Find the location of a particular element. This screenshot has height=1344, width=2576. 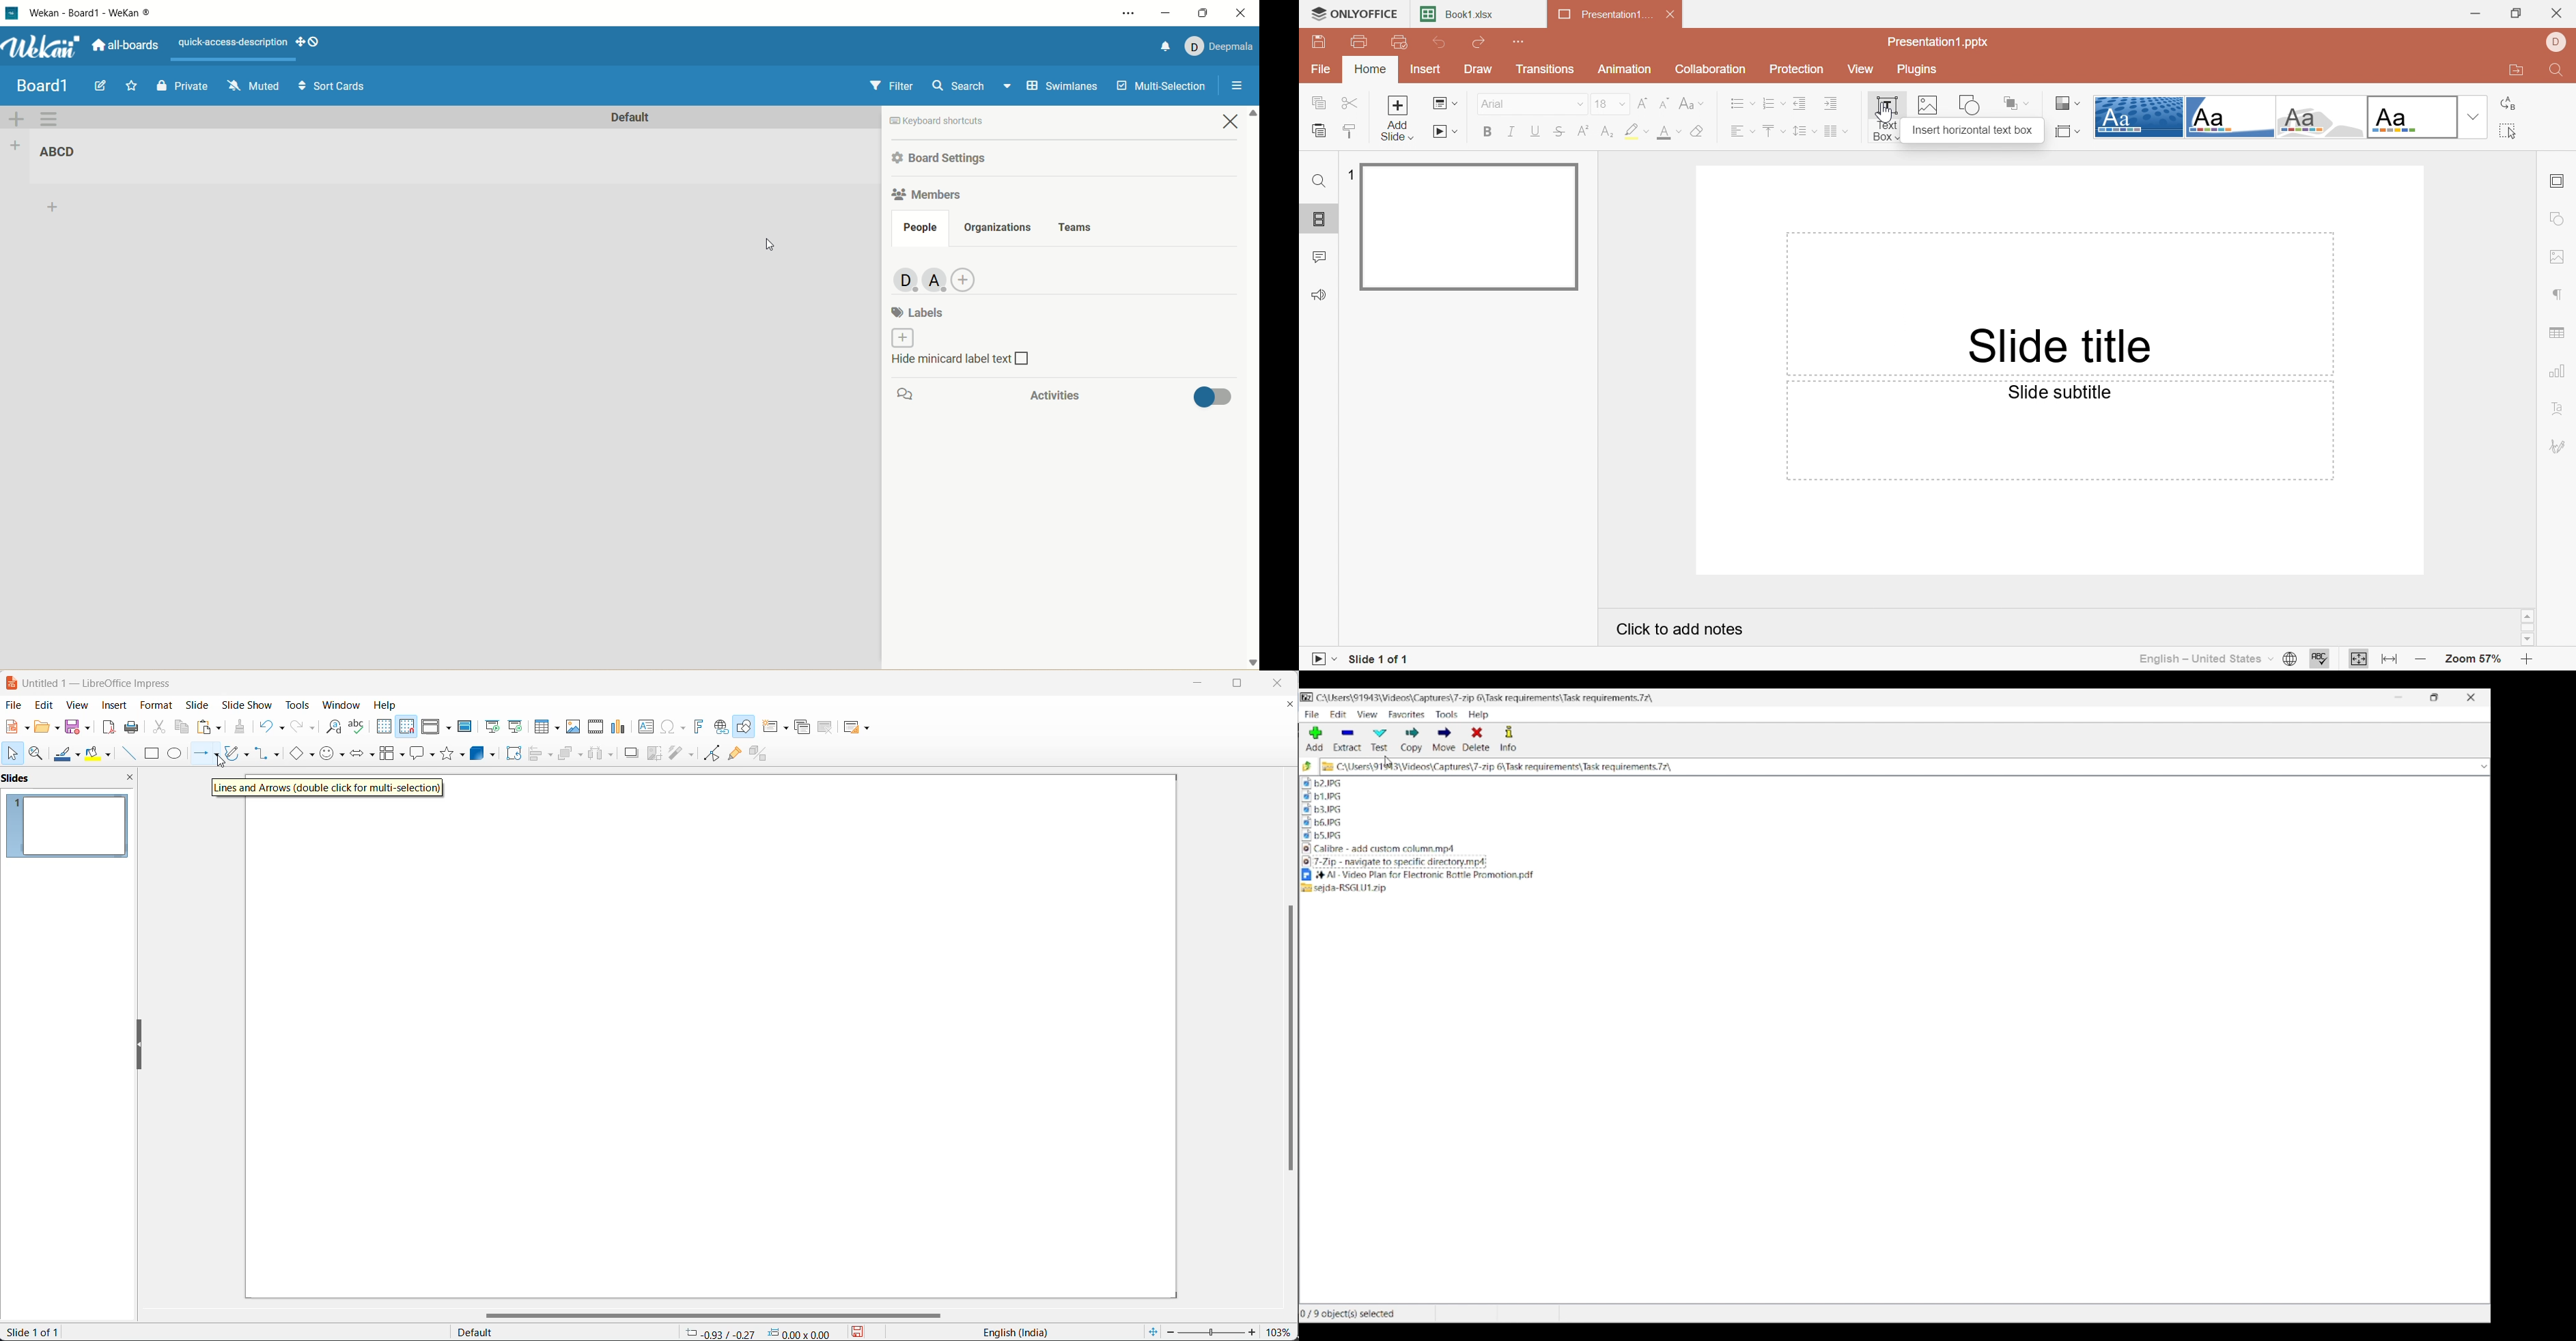

Dotted is located at coordinates (2139, 116).